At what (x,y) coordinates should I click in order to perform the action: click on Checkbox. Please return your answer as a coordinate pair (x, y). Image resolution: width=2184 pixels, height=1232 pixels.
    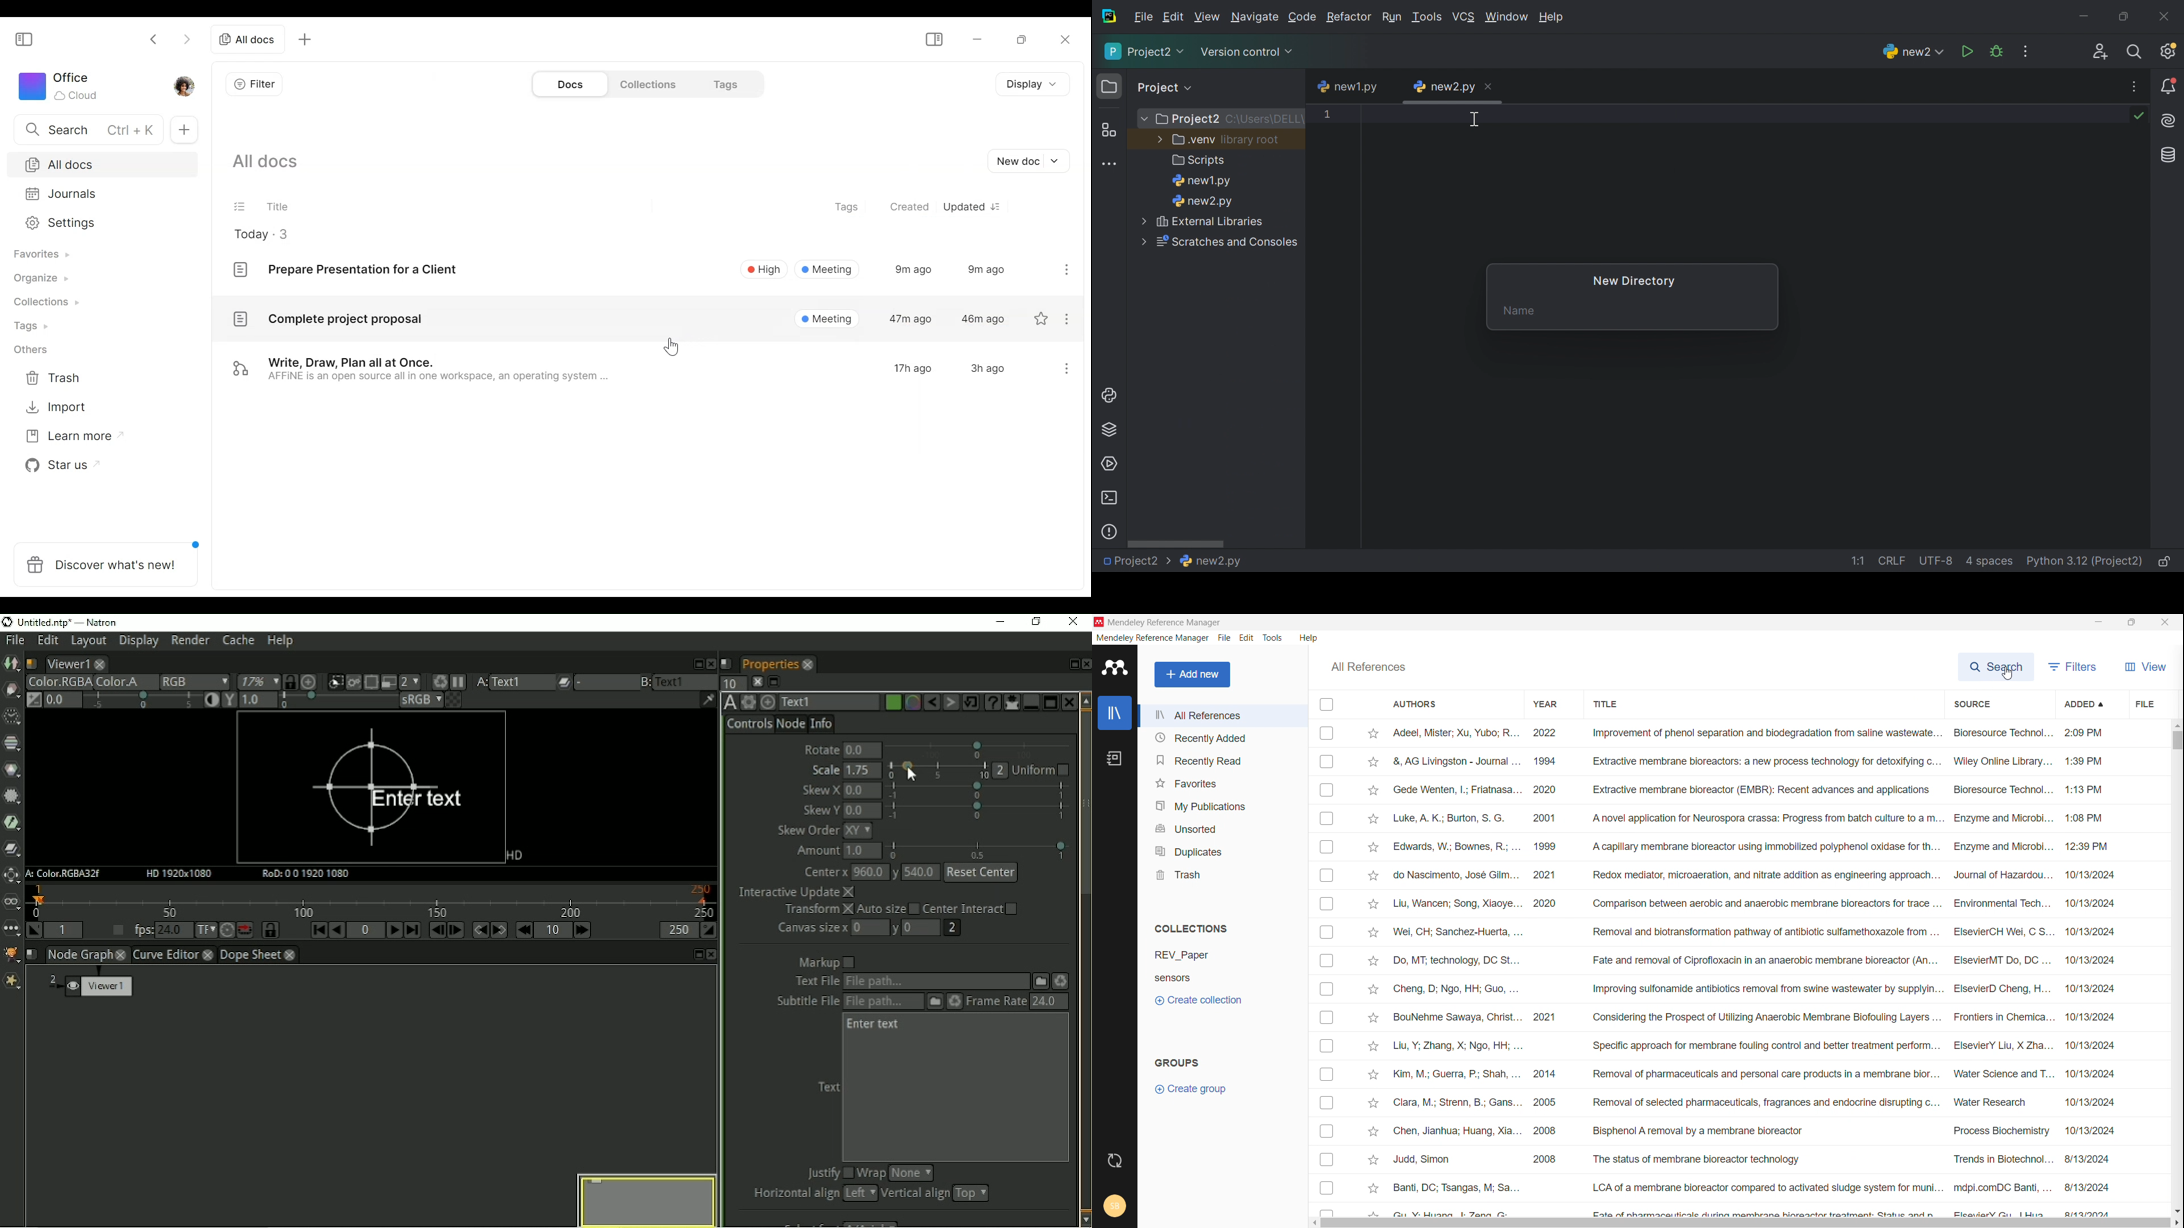
    Looking at the image, I should click on (1325, 1047).